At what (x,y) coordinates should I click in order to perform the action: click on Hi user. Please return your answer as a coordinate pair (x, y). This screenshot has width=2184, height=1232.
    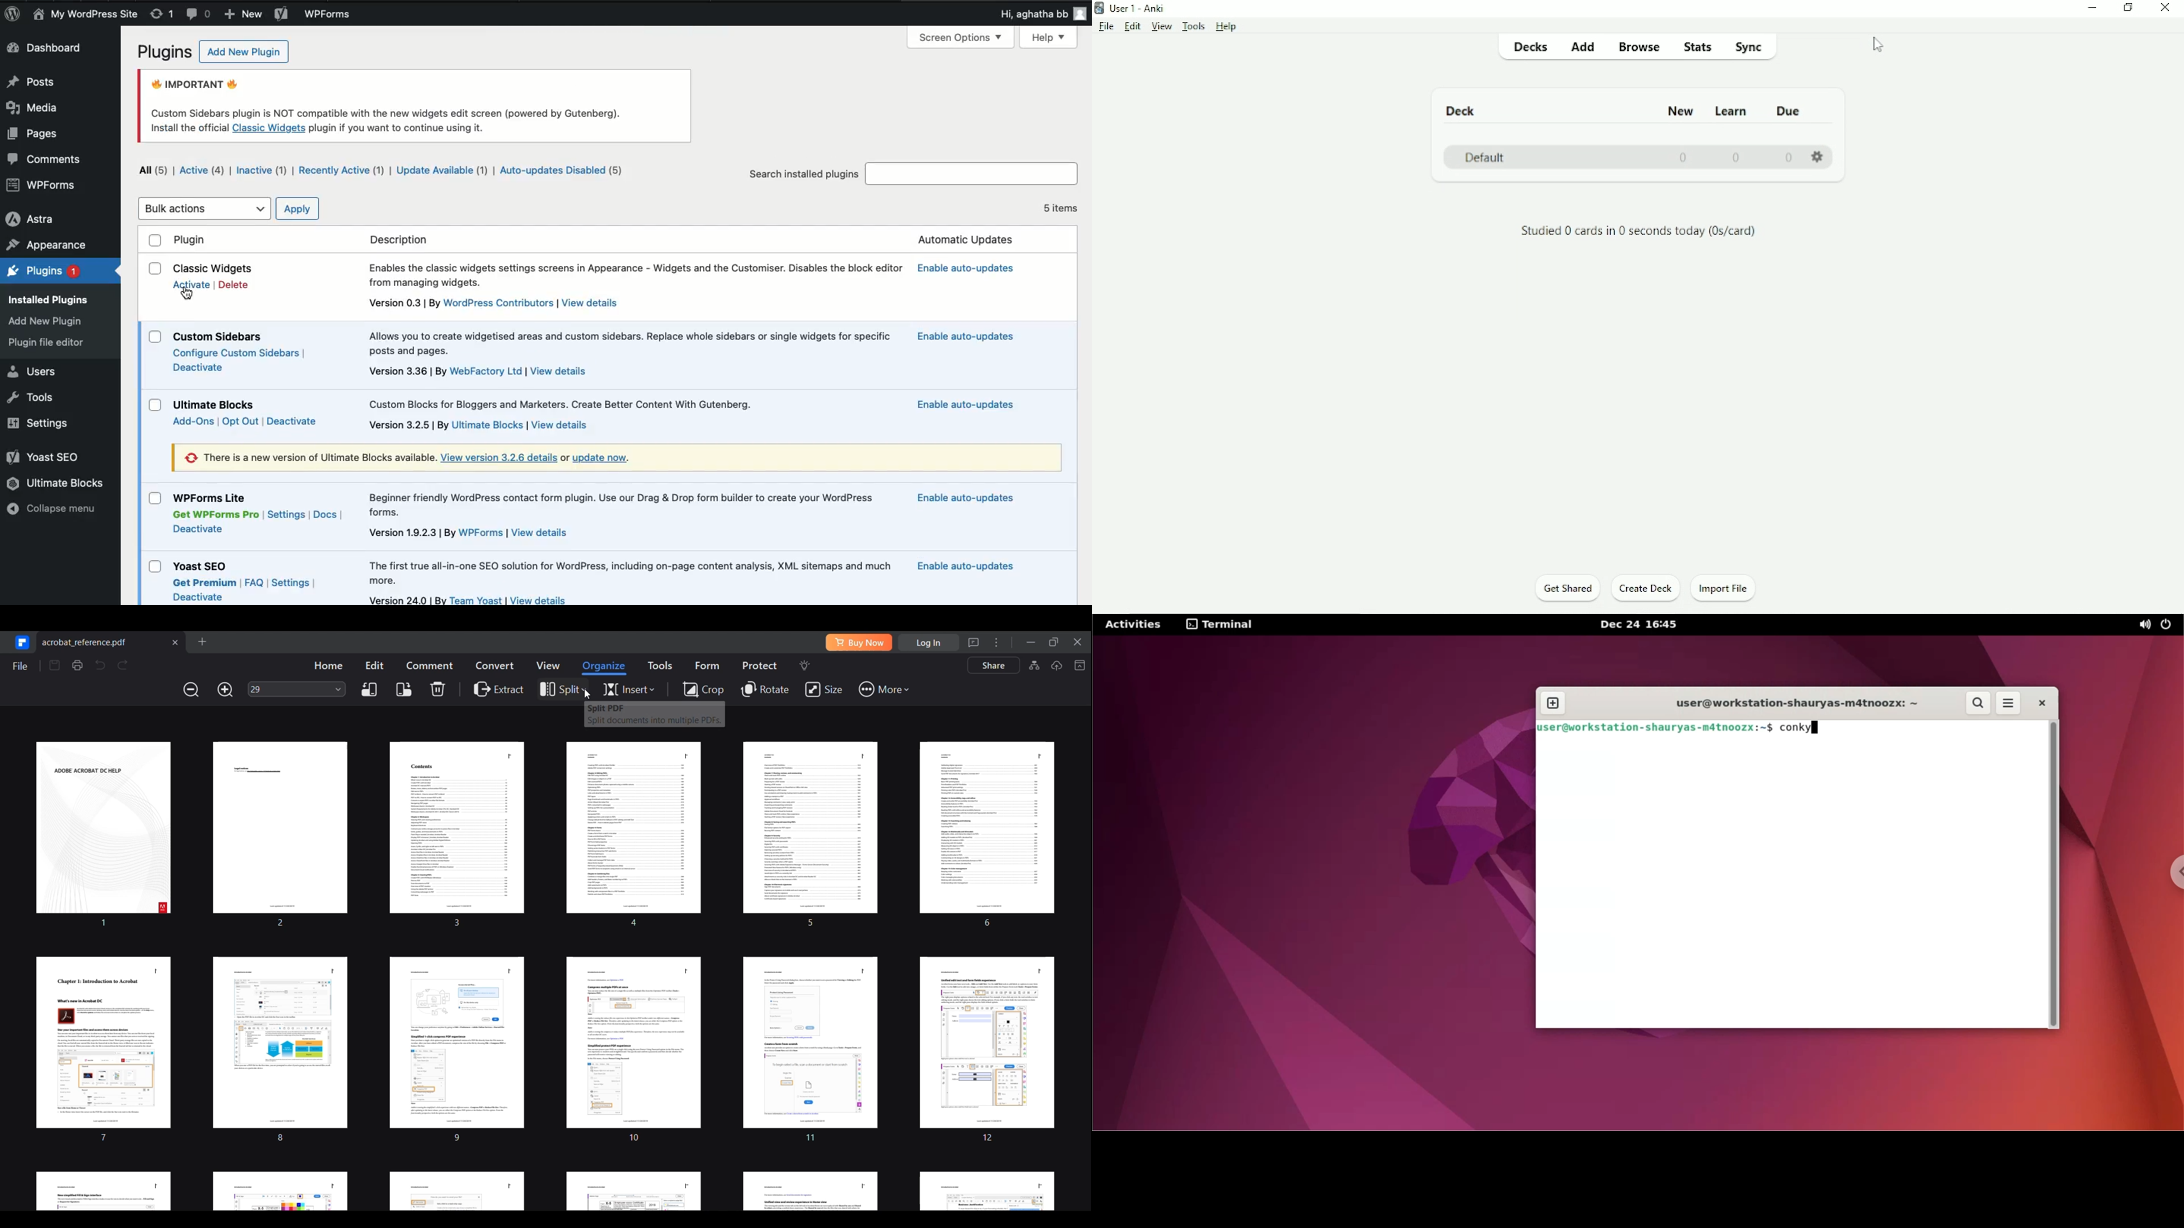
    Looking at the image, I should click on (1042, 15).